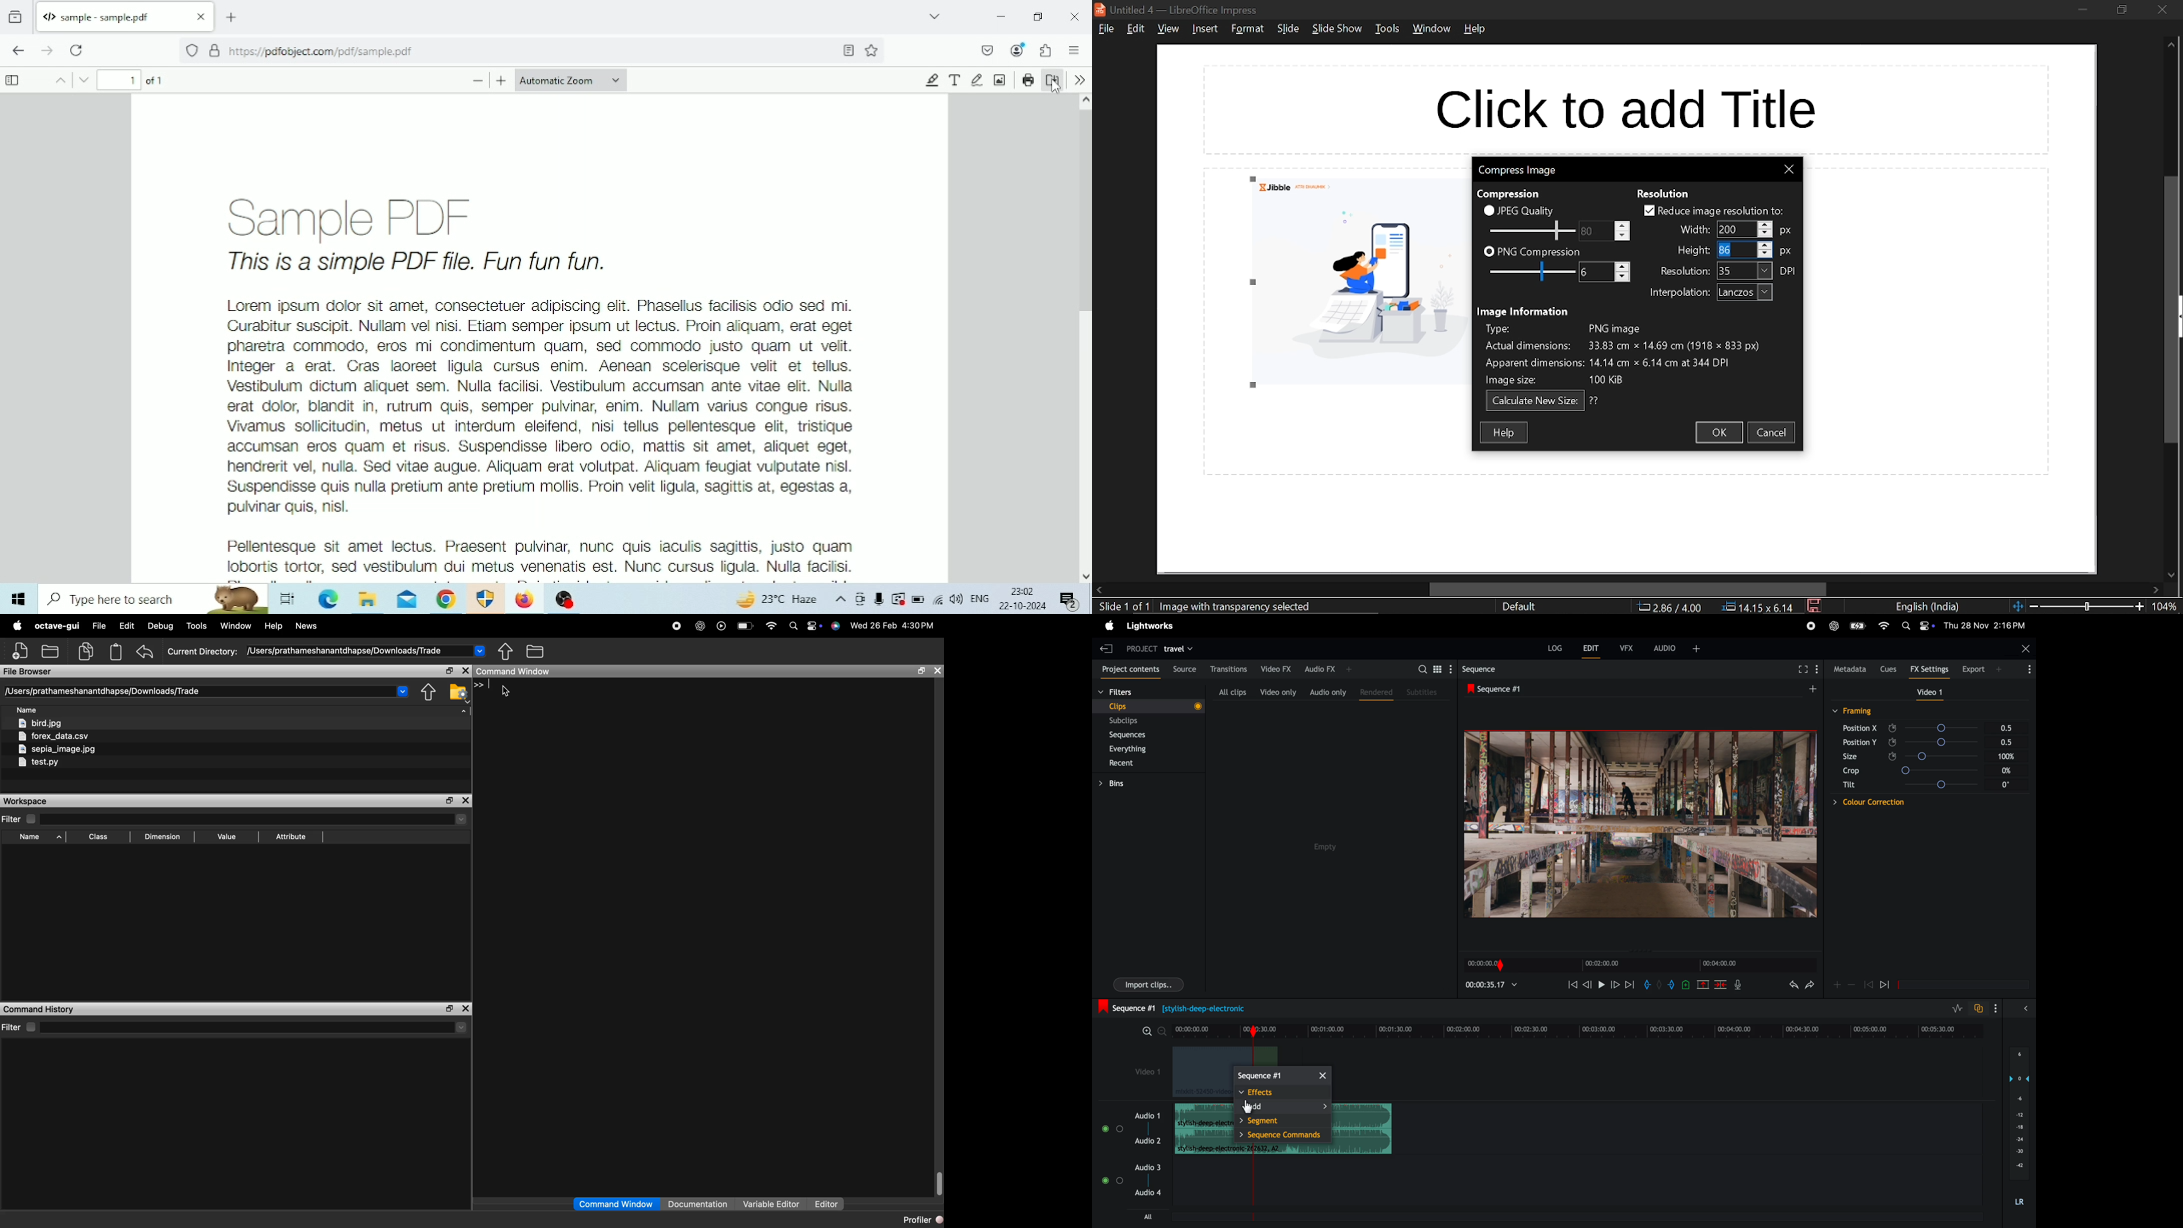 This screenshot has width=2184, height=1232. Describe the element at coordinates (860, 599) in the screenshot. I see `Meet Now` at that location.